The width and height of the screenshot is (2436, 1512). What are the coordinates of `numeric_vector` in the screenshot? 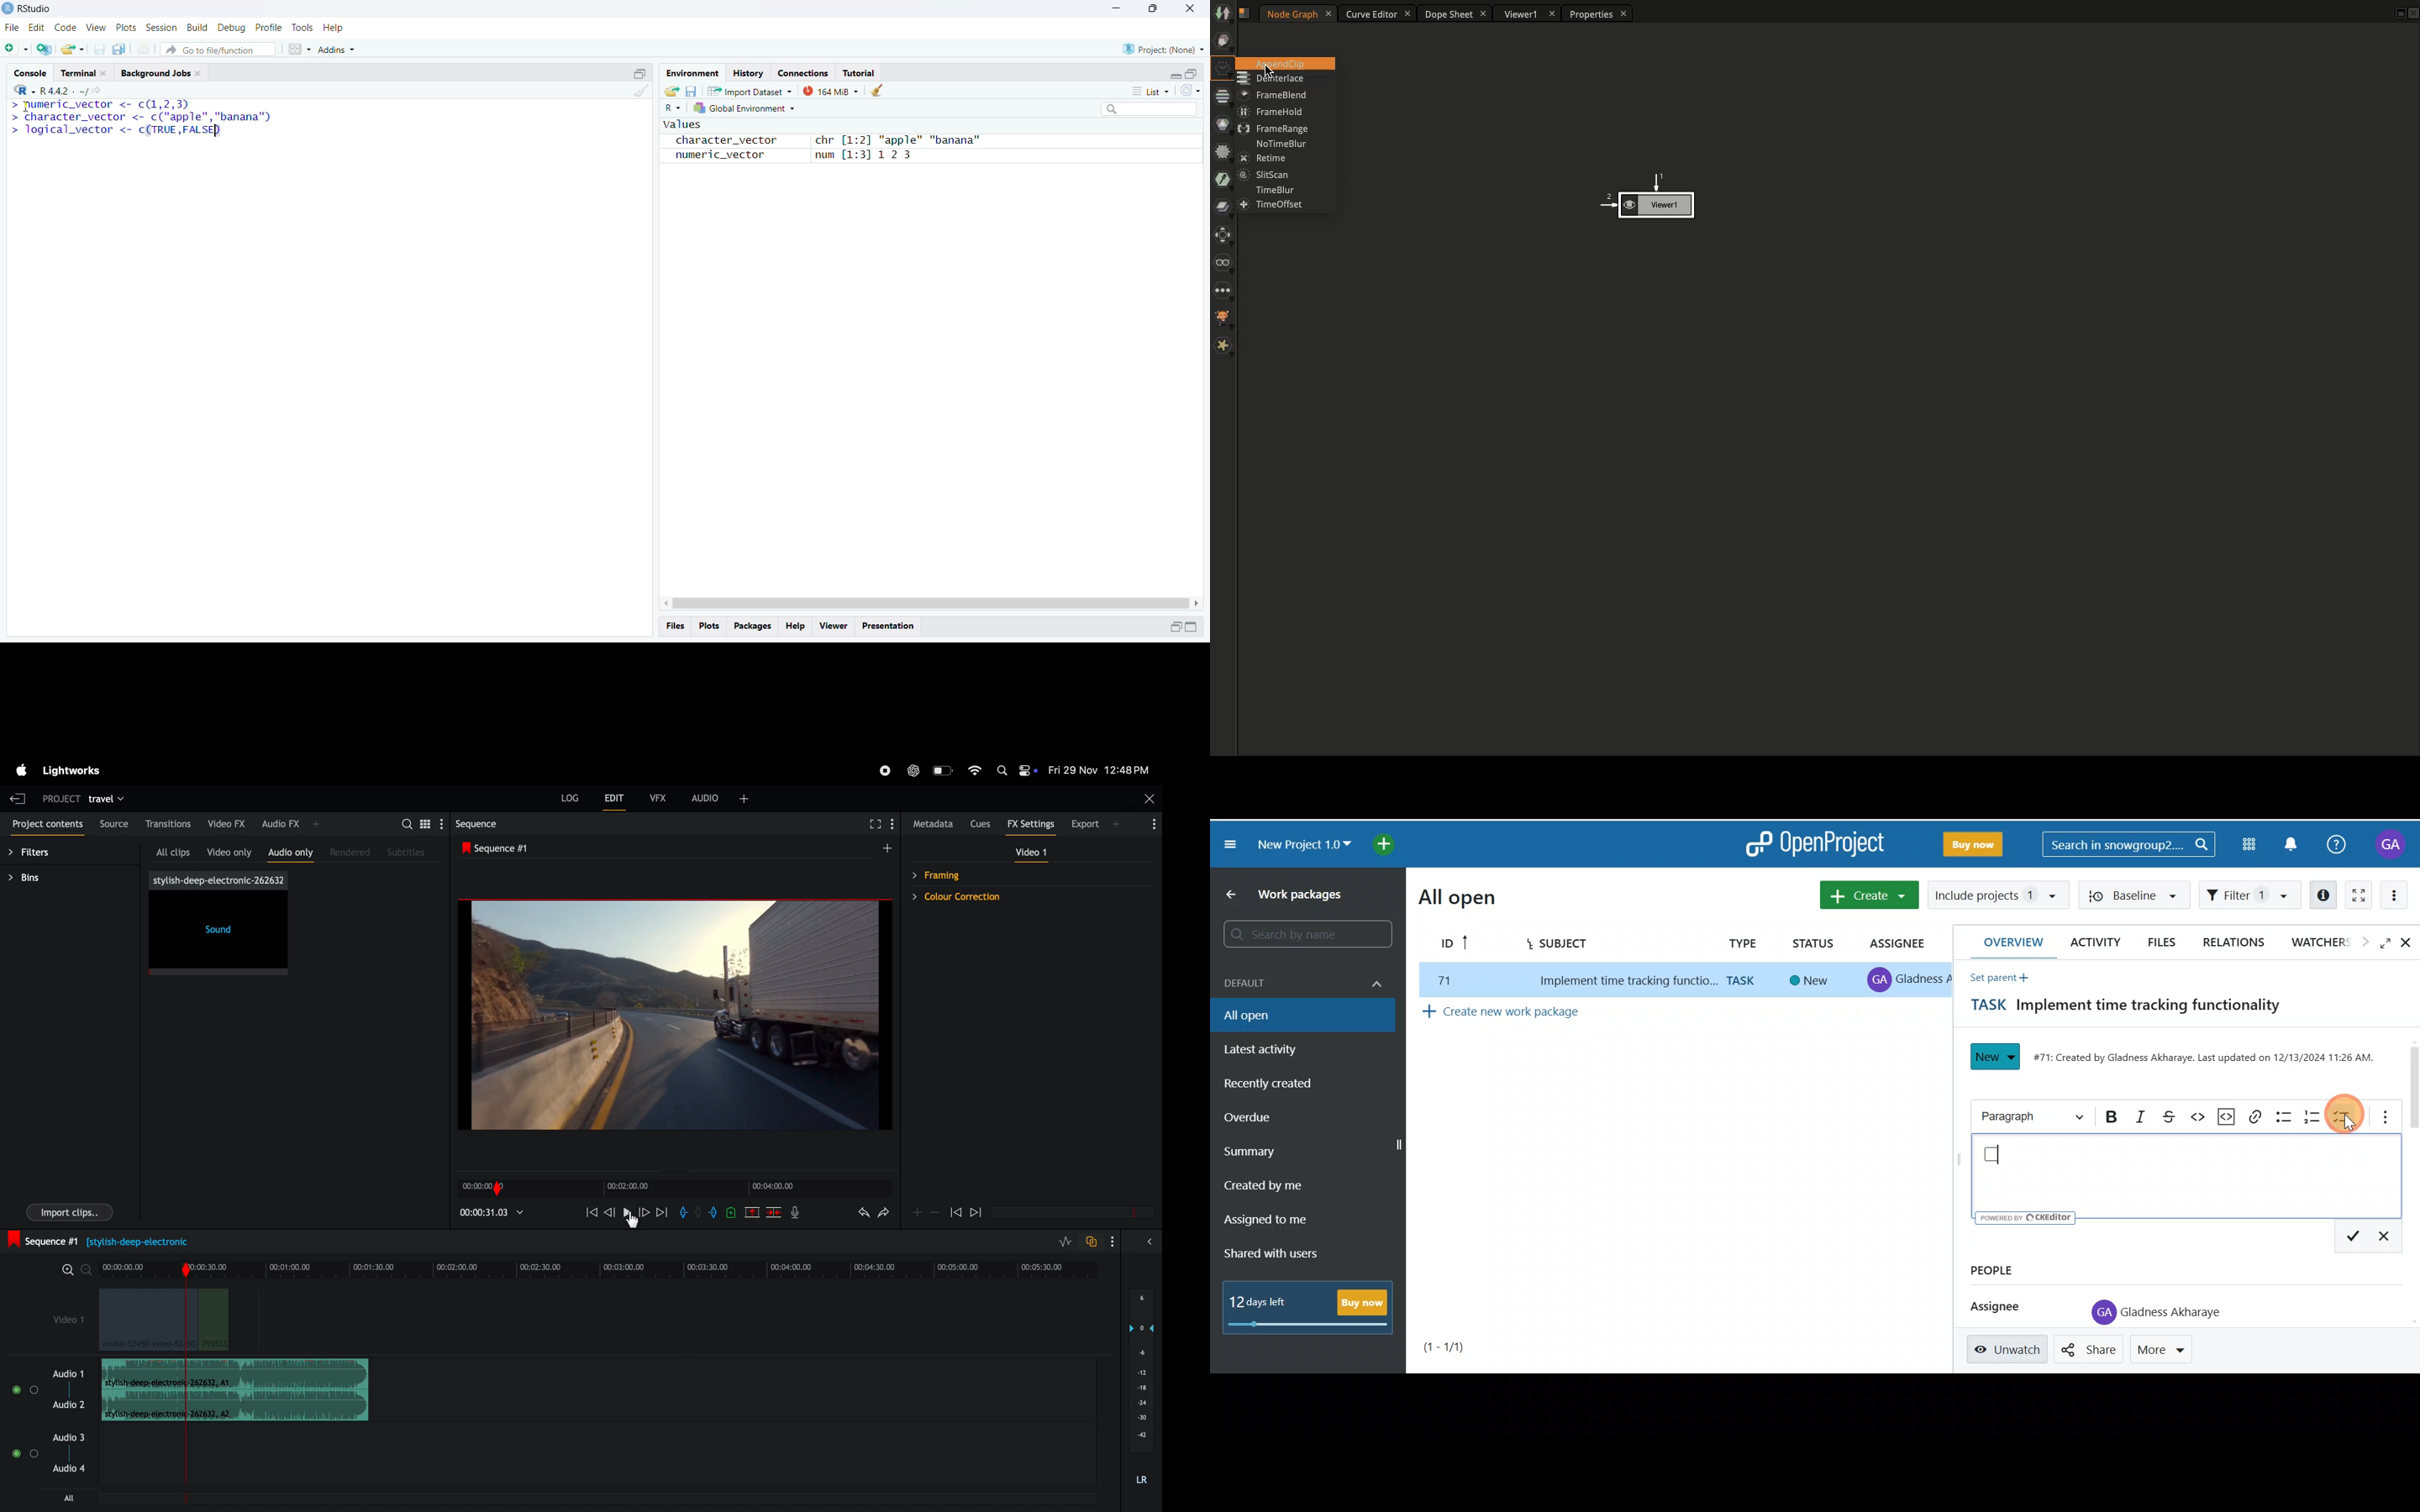 It's located at (712, 156).